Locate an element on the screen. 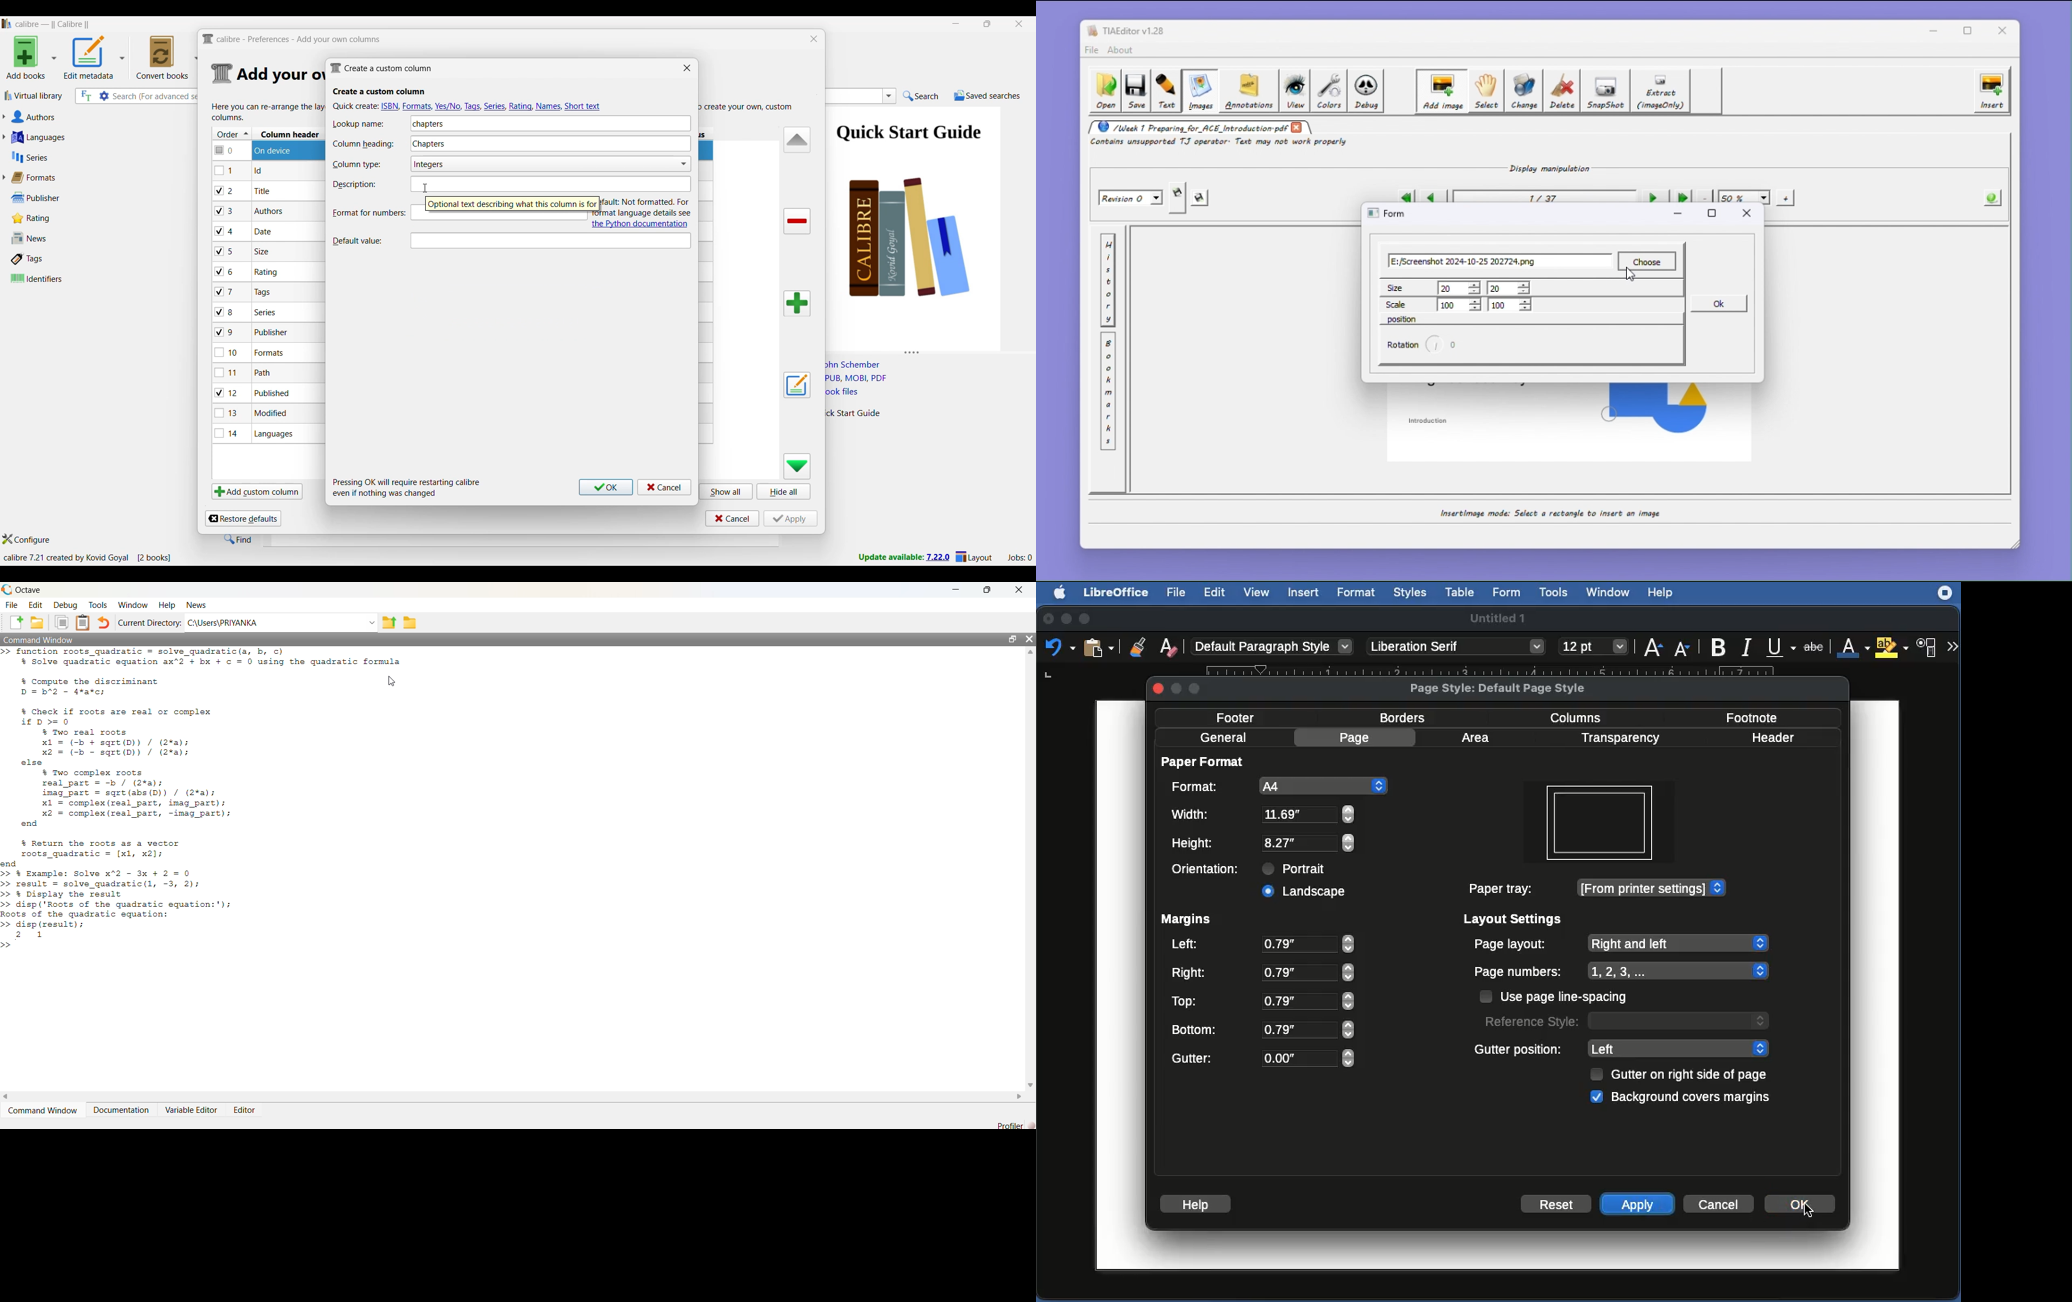 The width and height of the screenshot is (2072, 1316). Add custom column is located at coordinates (257, 492).